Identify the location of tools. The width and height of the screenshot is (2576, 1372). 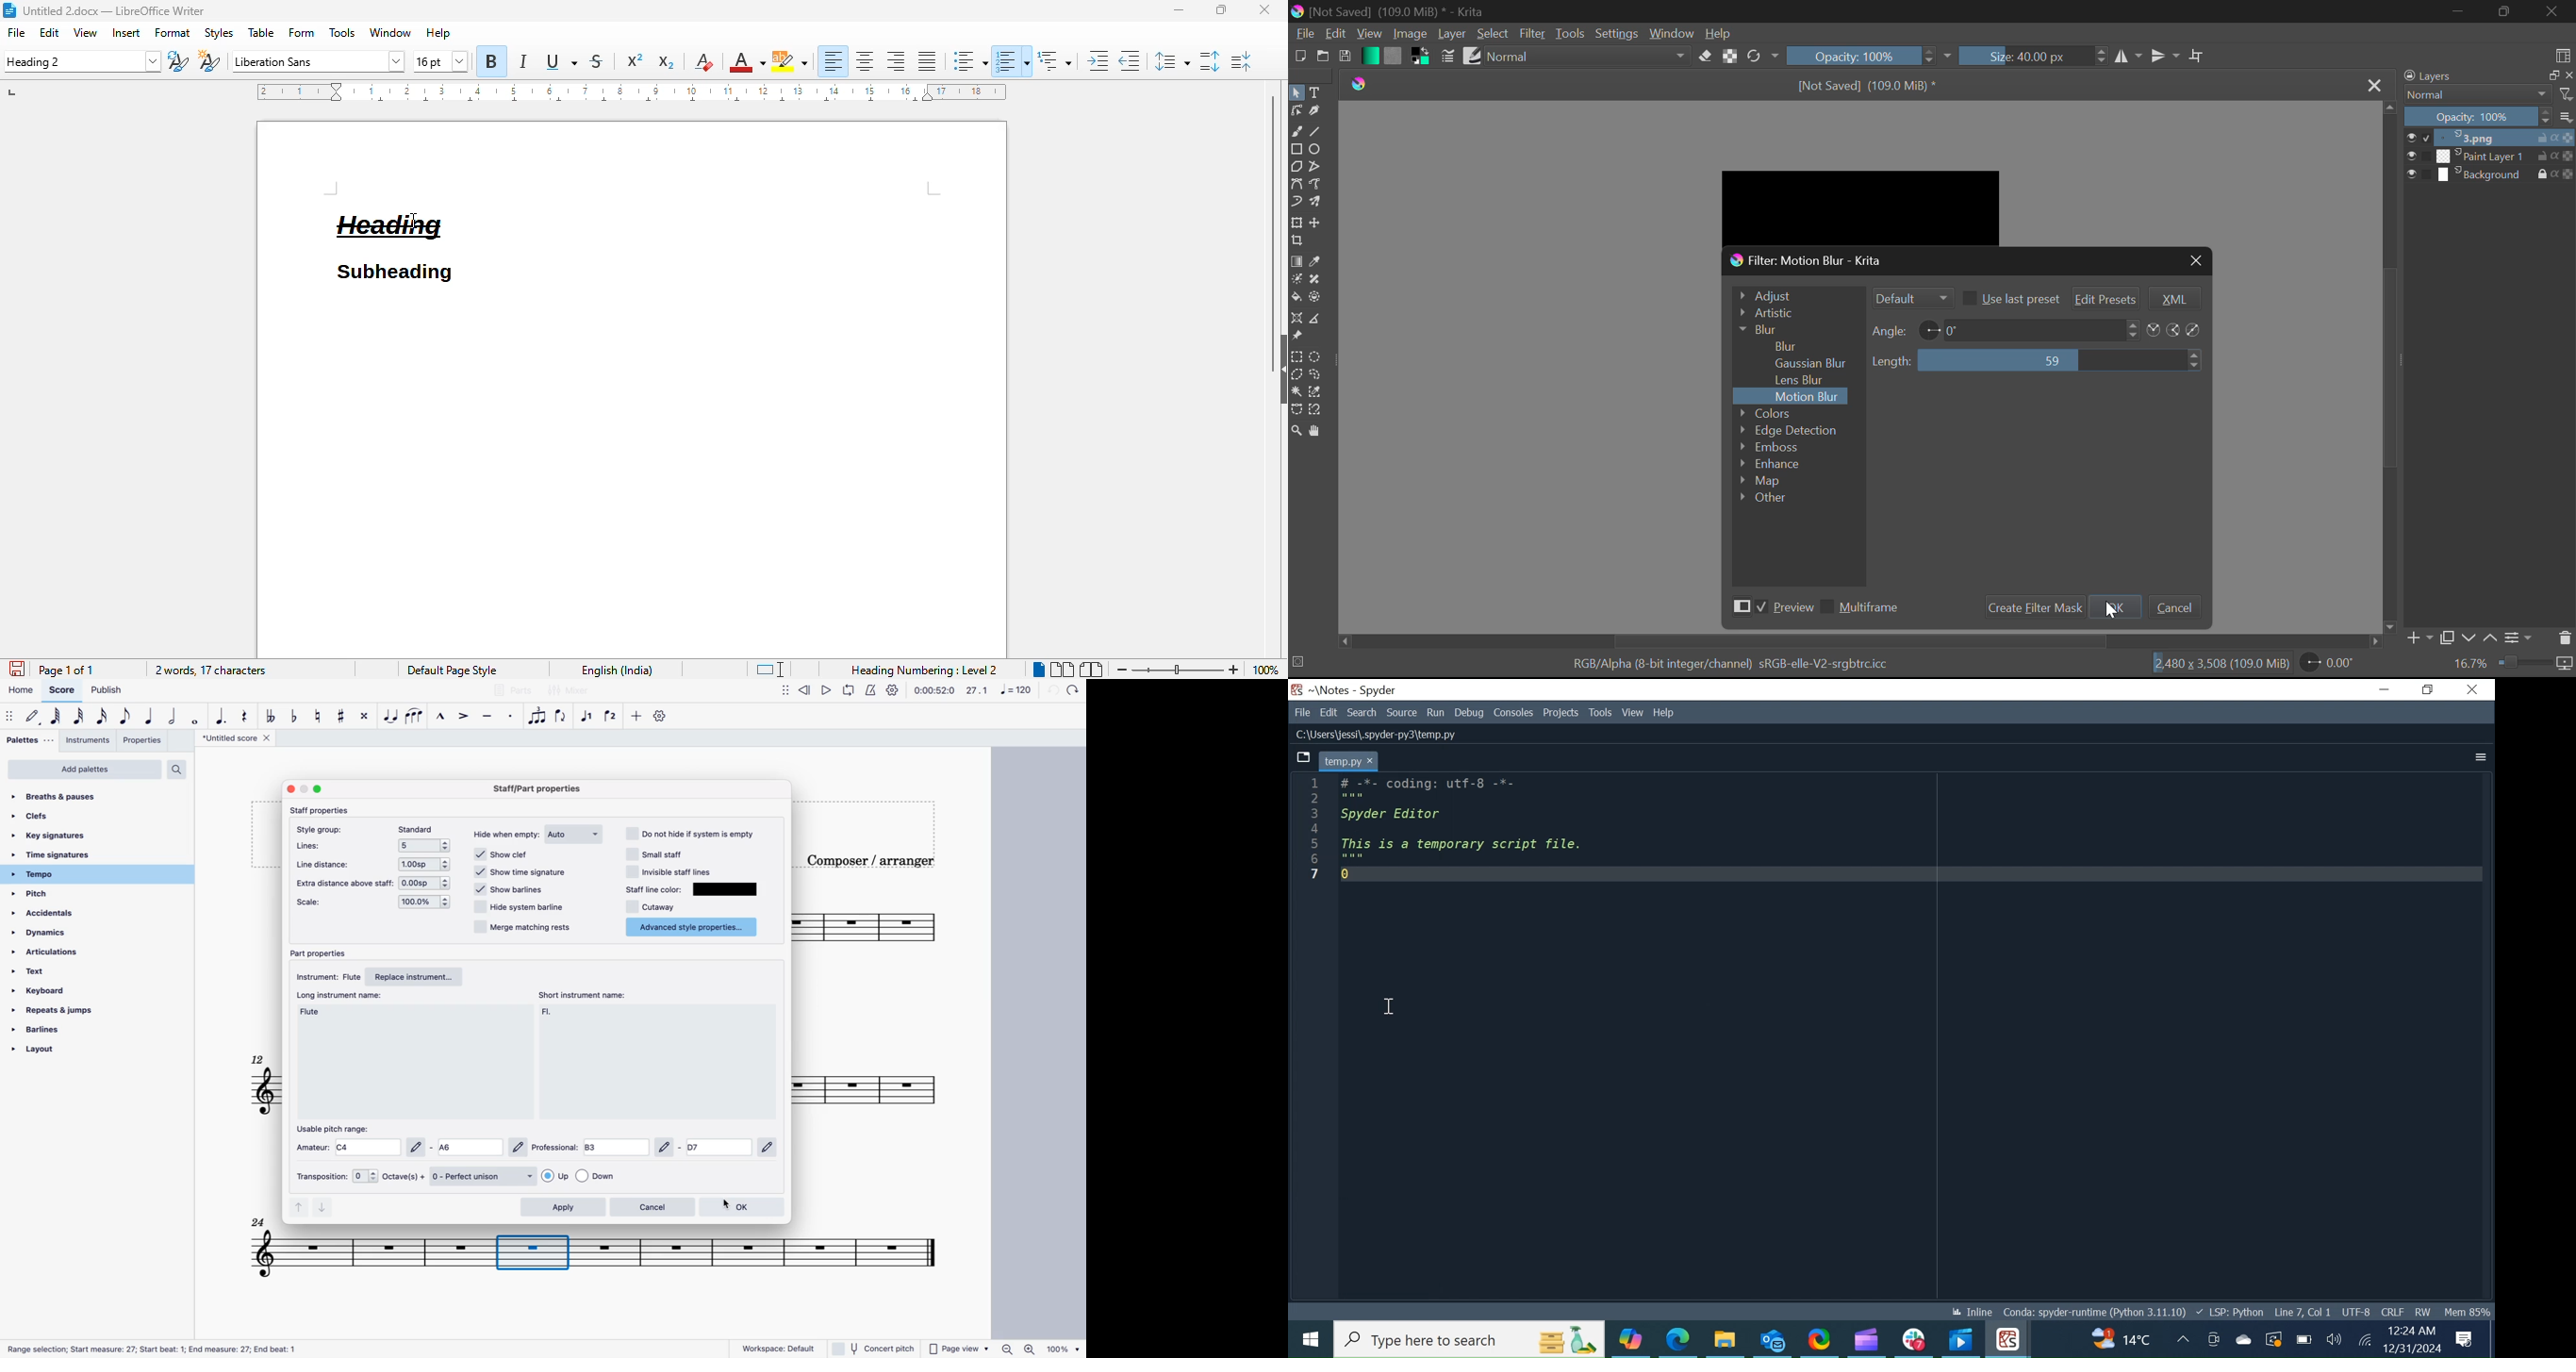
(343, 32).